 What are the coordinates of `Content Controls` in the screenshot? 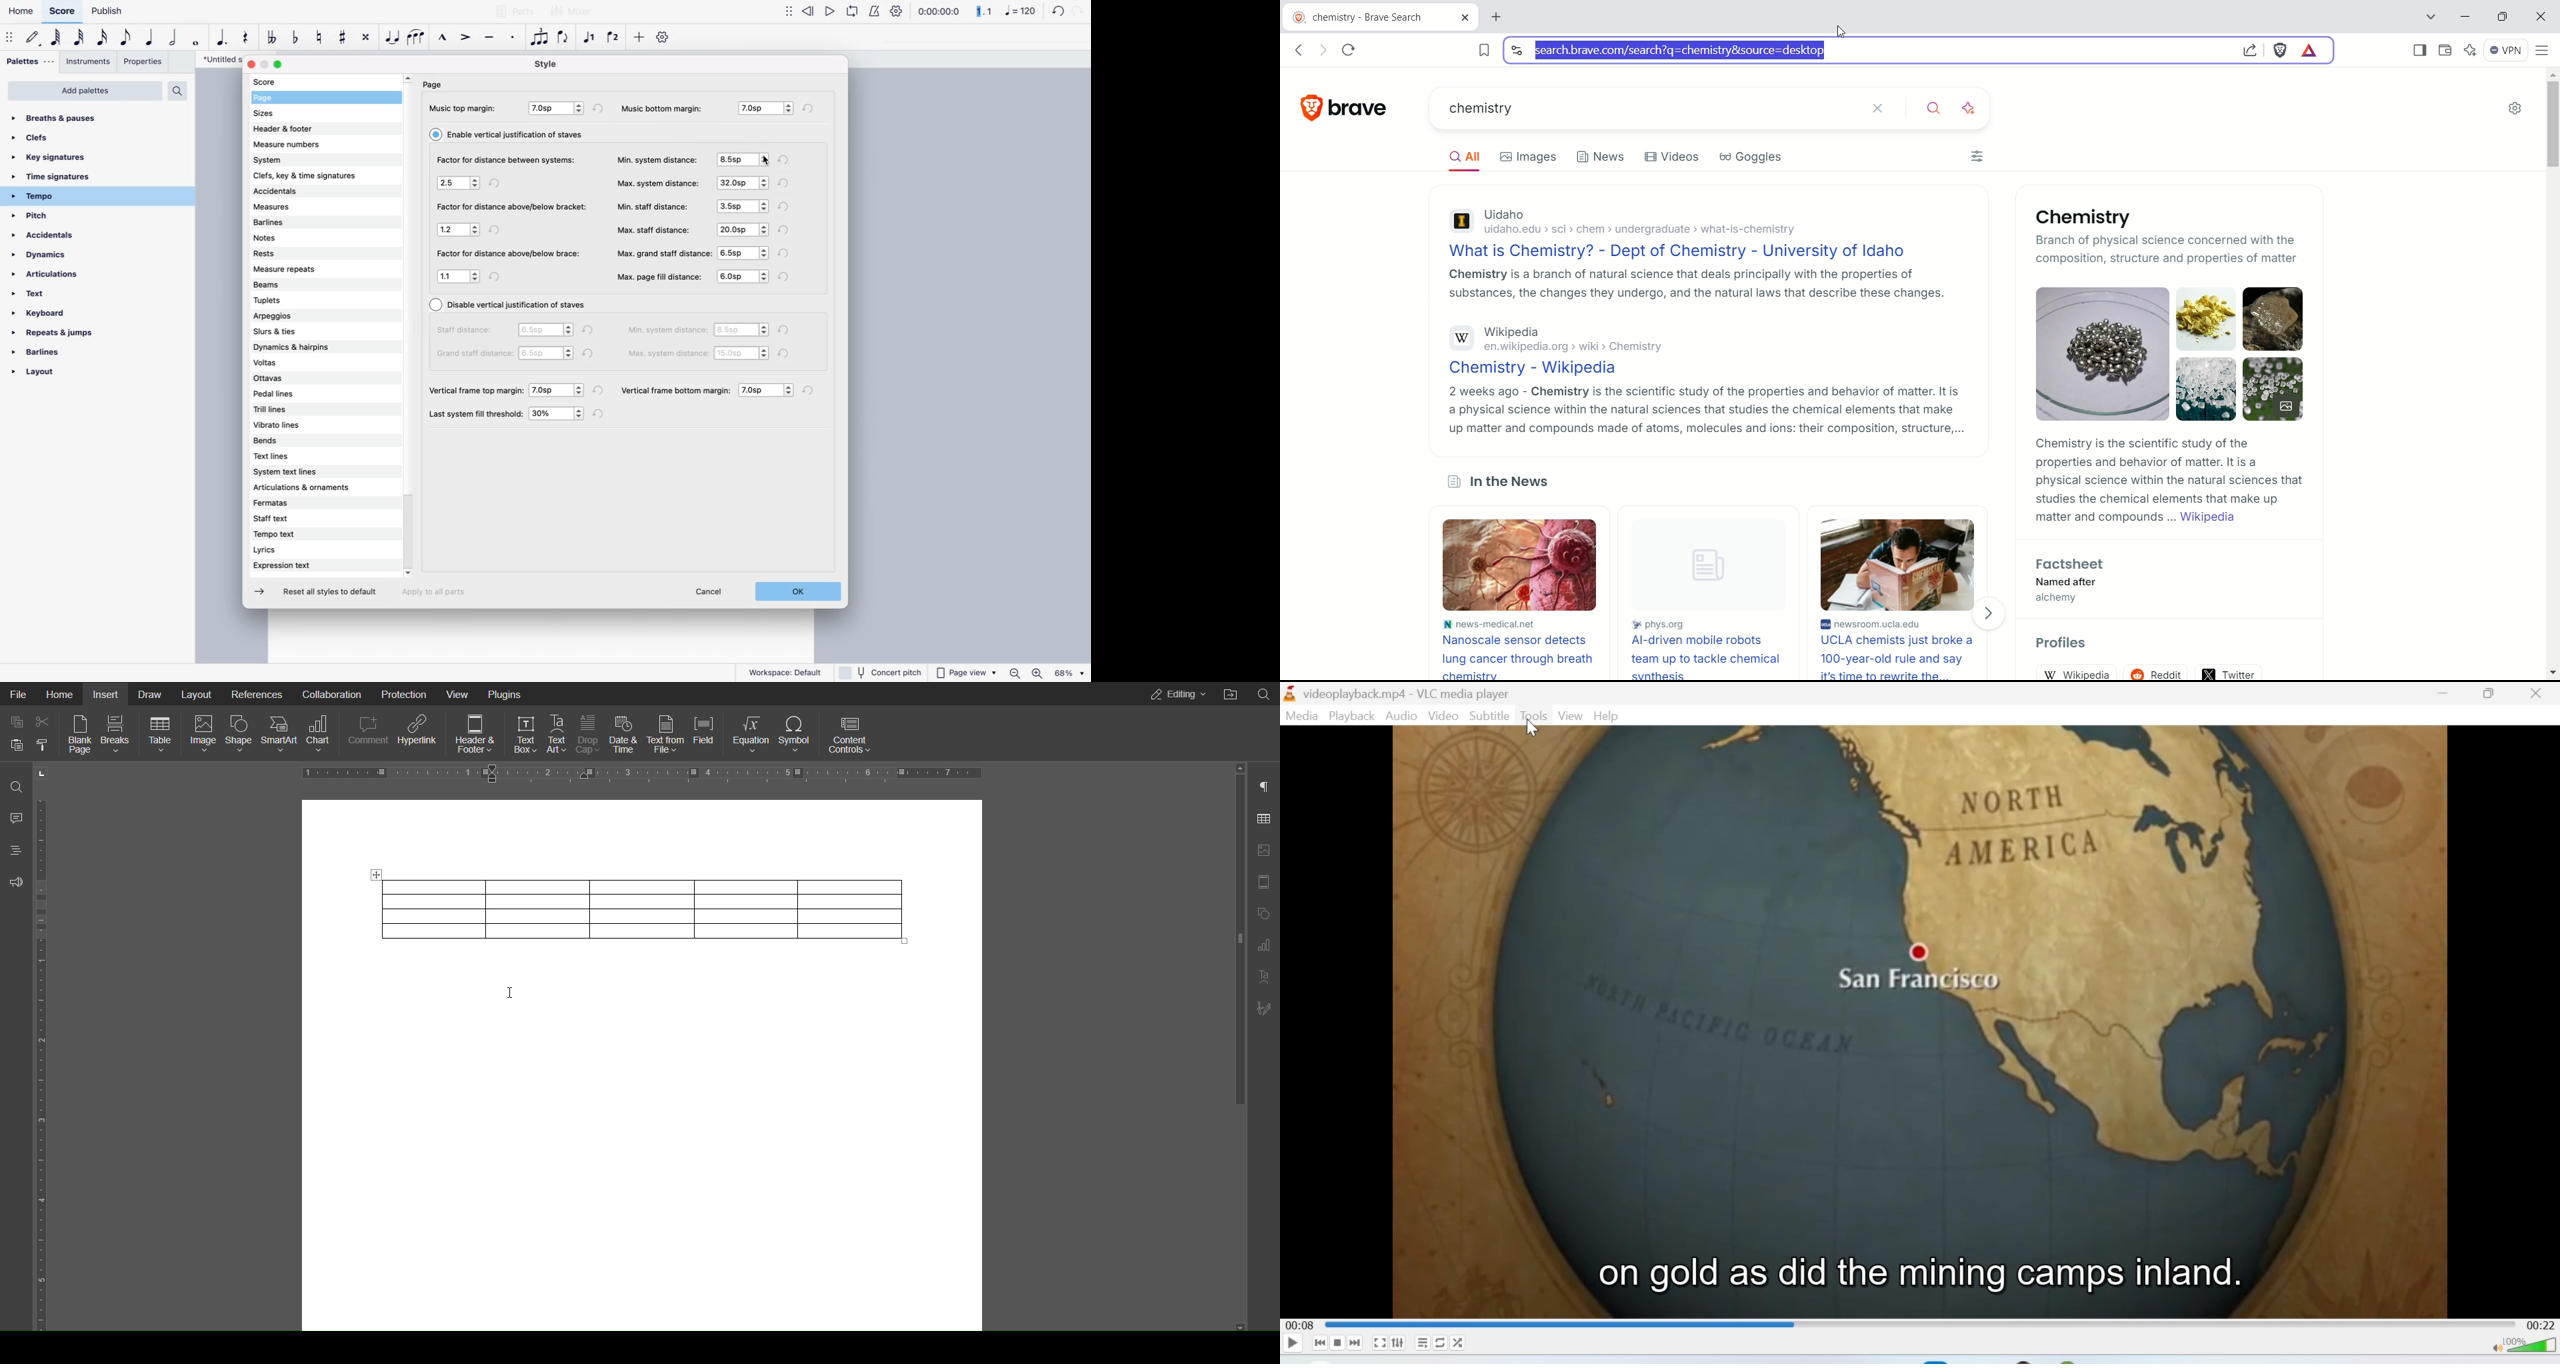 It's located at (850, 733).